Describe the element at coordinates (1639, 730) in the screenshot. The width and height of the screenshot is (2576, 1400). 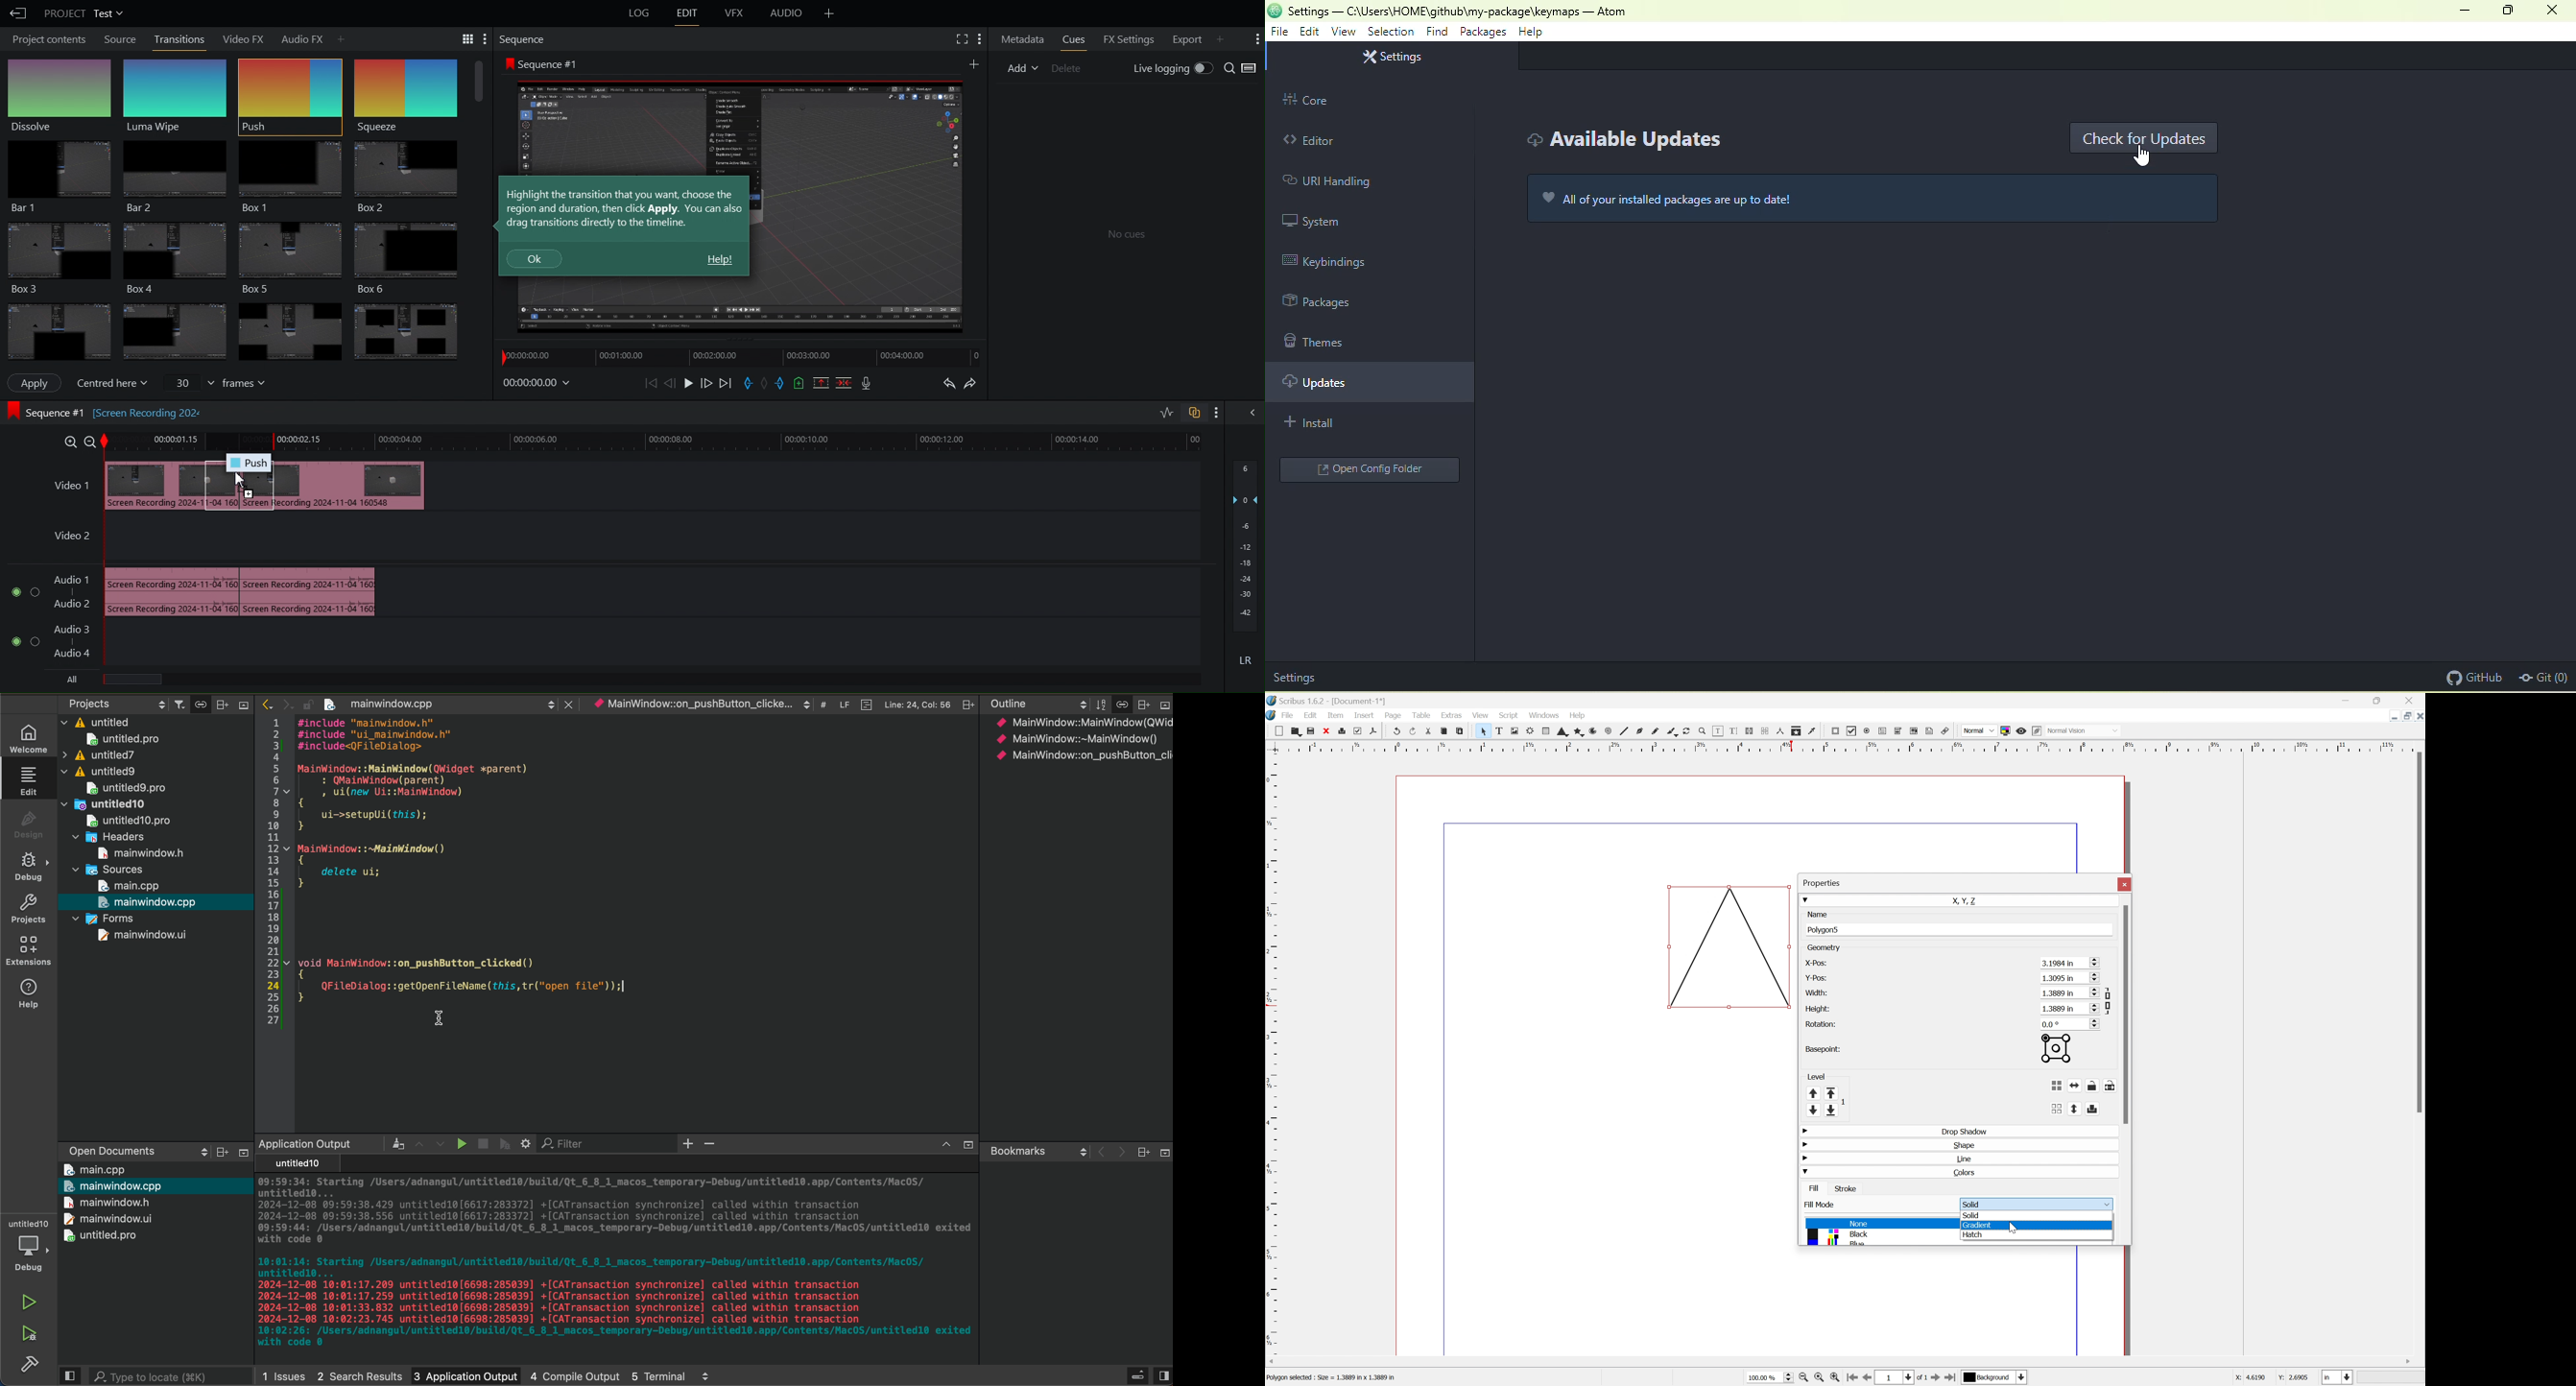
I see `Bezier curve` at that location.